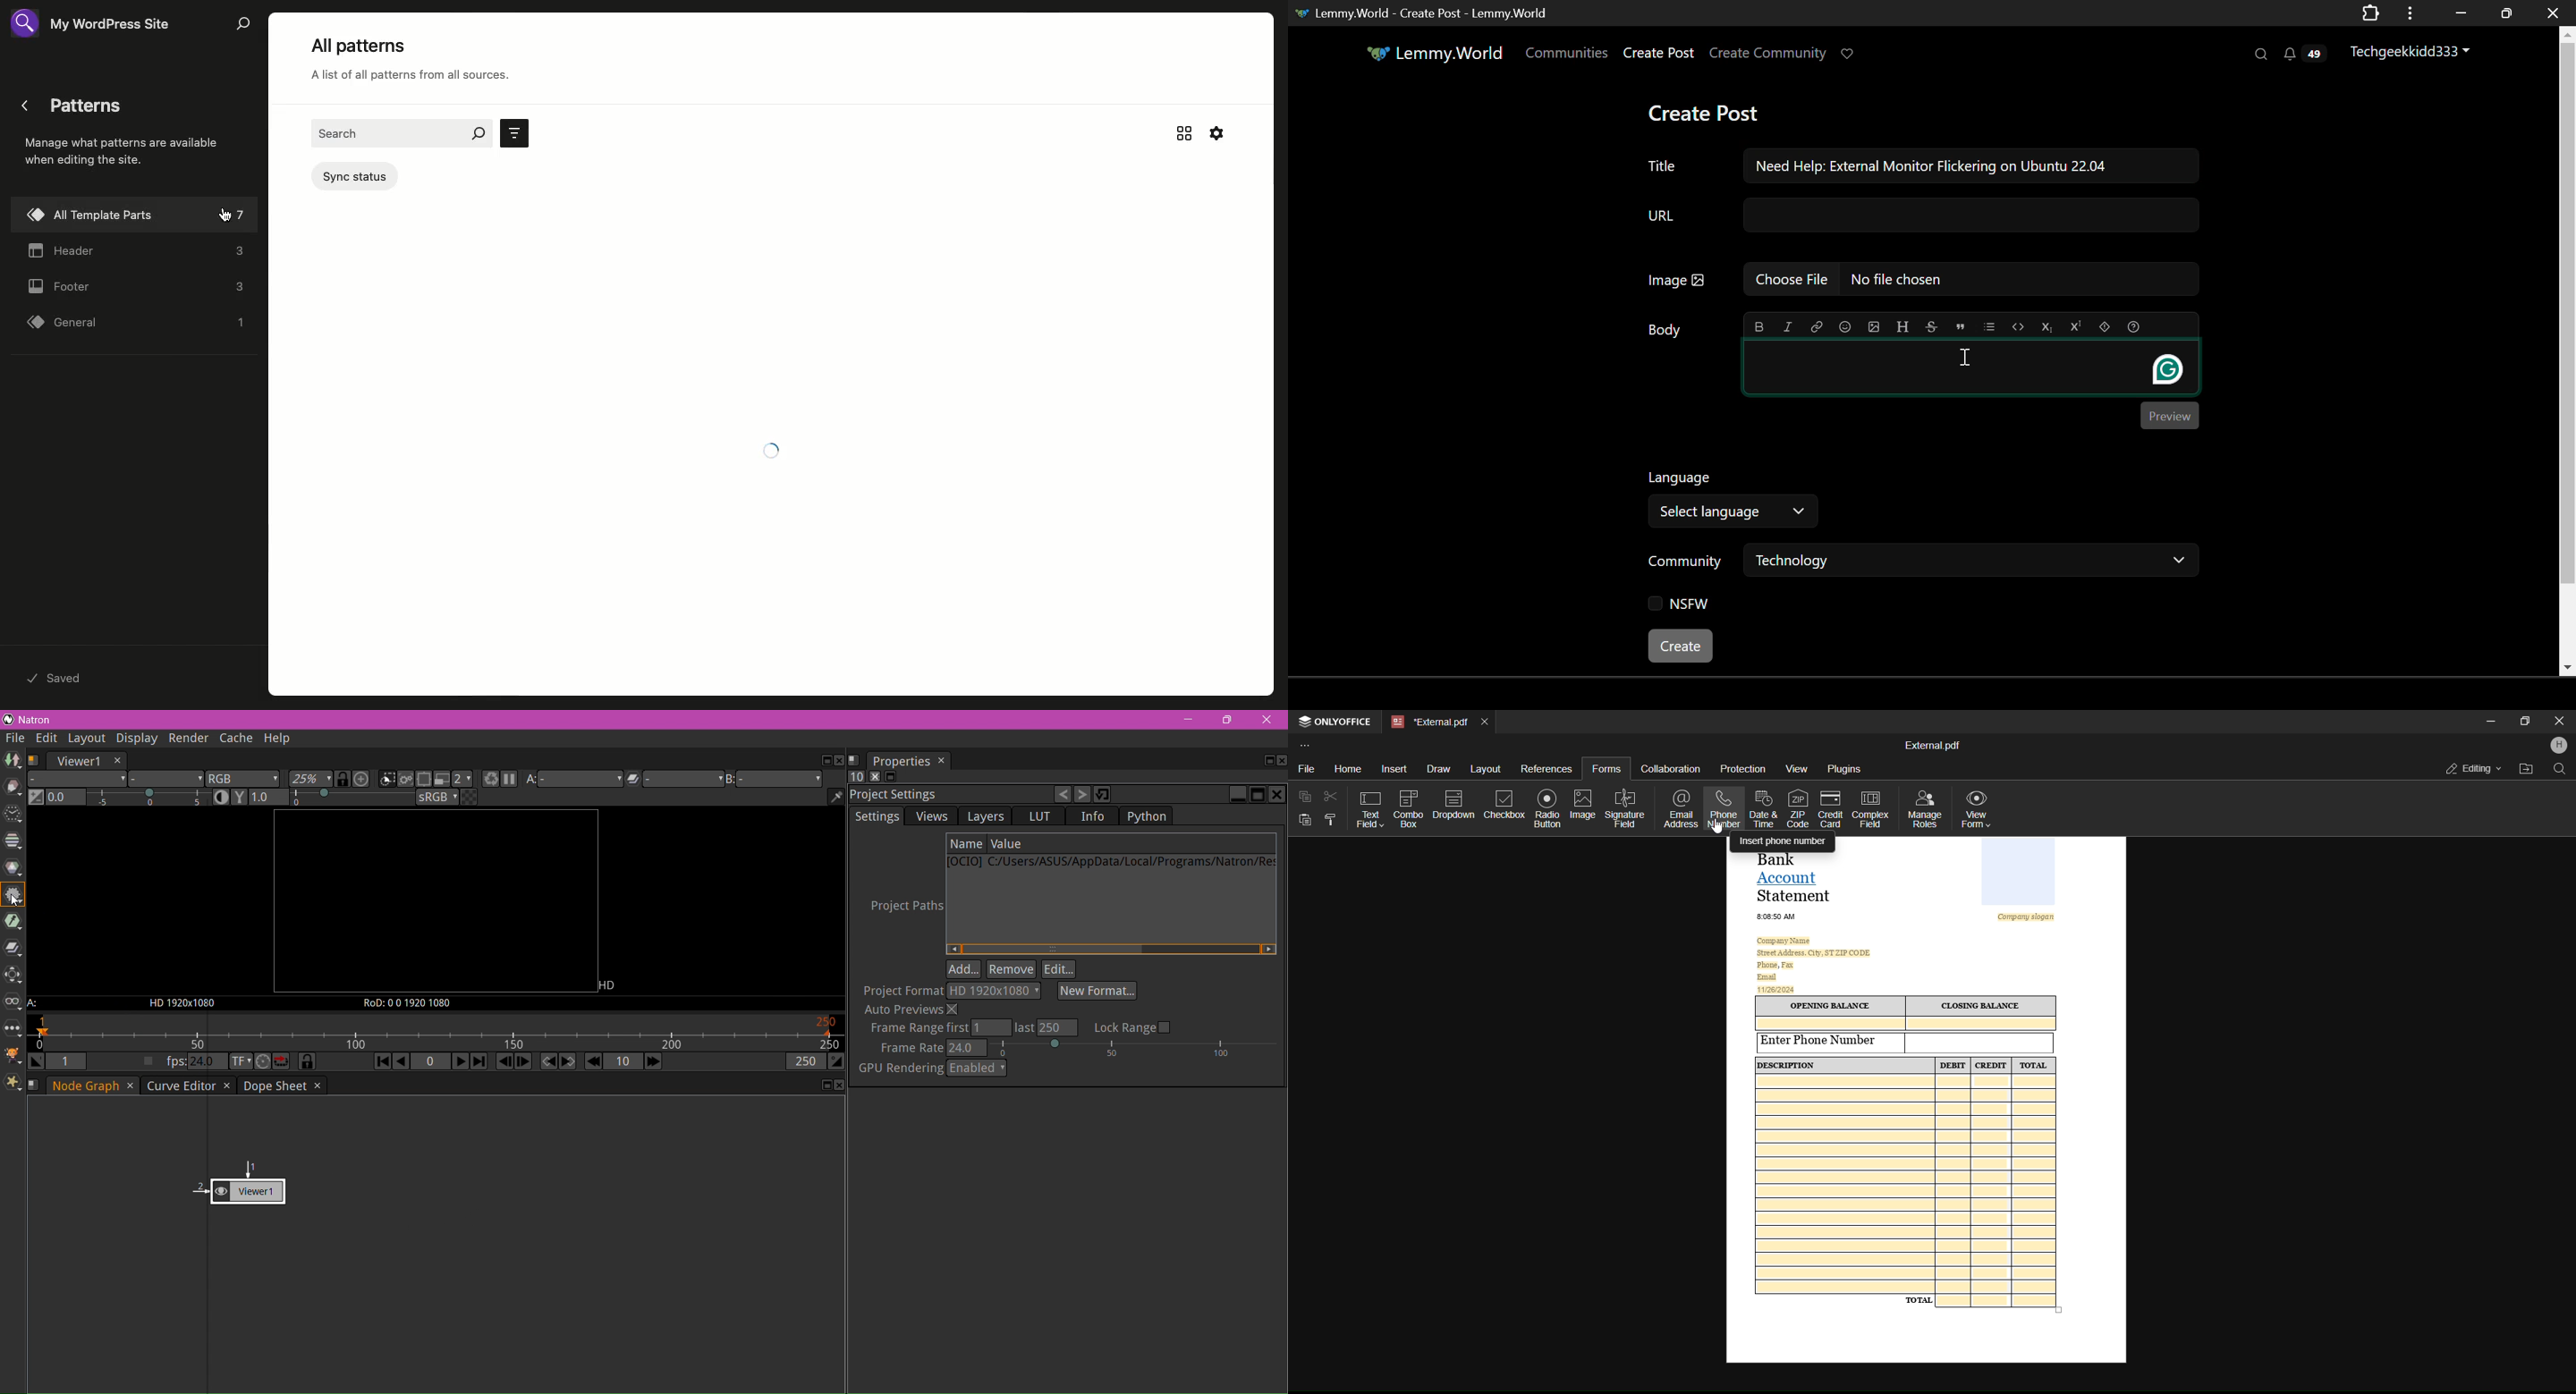 Image resolution: width=2576 pixels, height=1400 pixels. What do you see at coordinates (2458, 11) in the screenshot?
I see `Restore Down` at bounding box center [2458, 11].